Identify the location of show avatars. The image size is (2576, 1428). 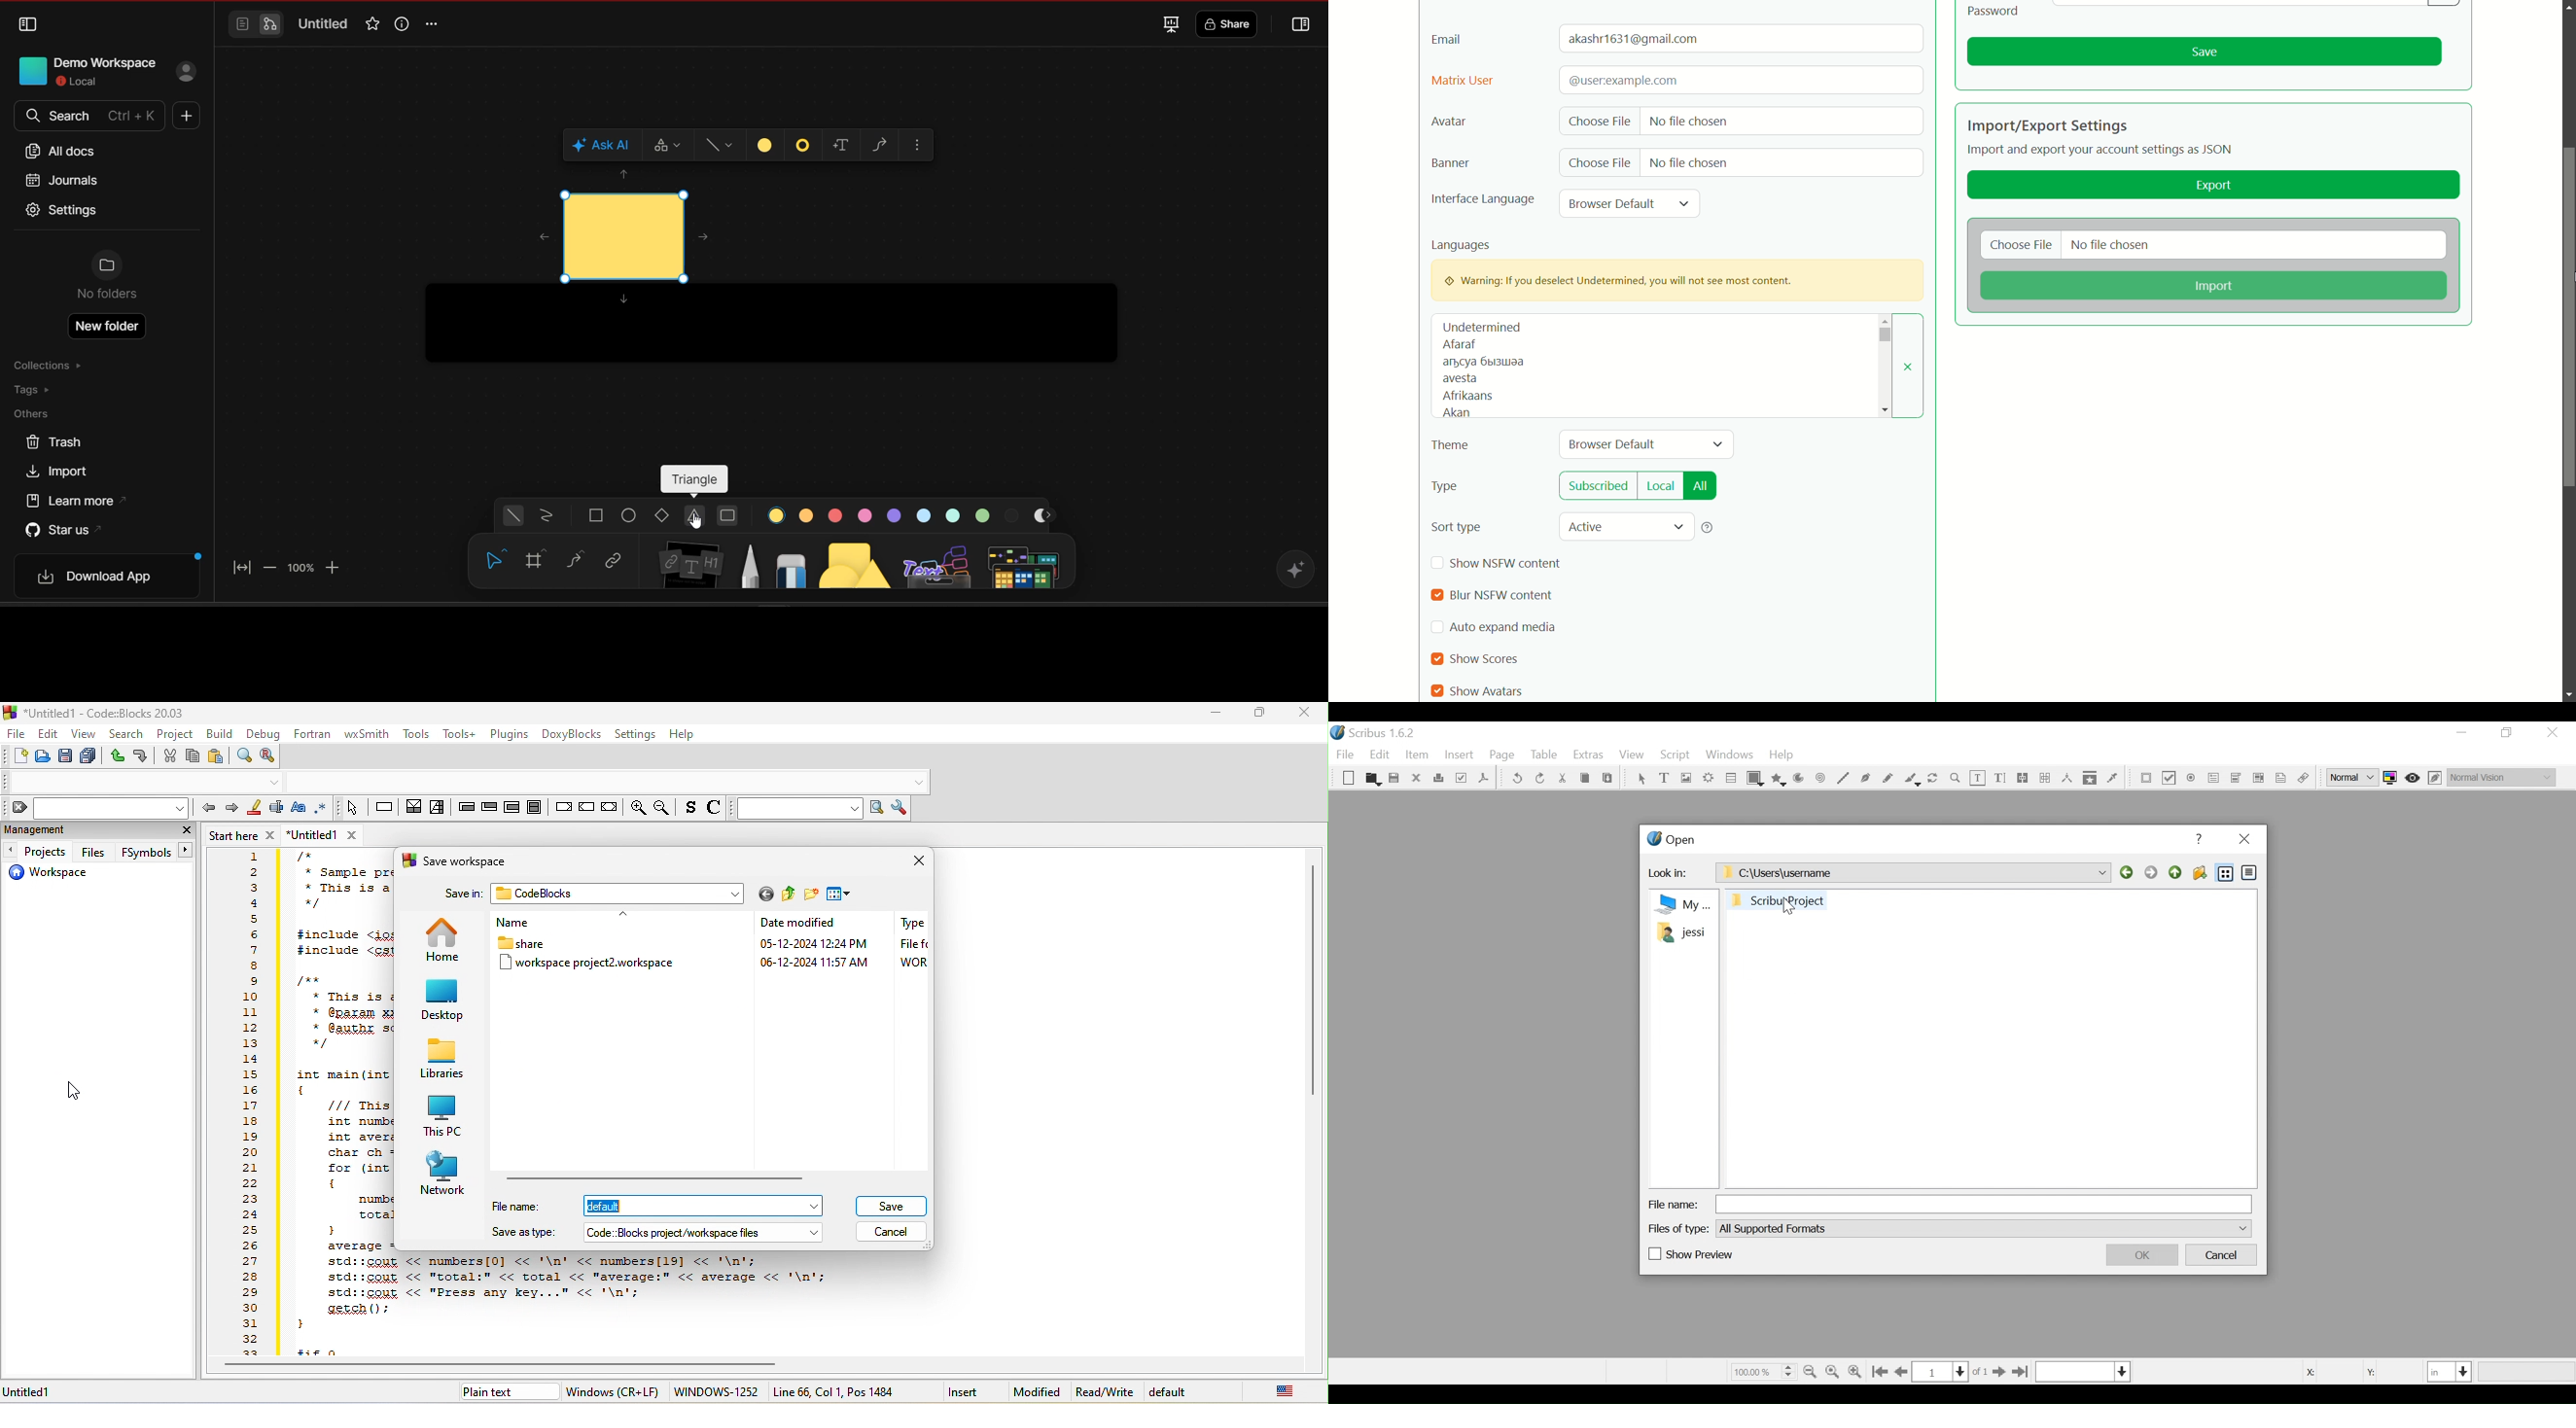
(1486, 691).